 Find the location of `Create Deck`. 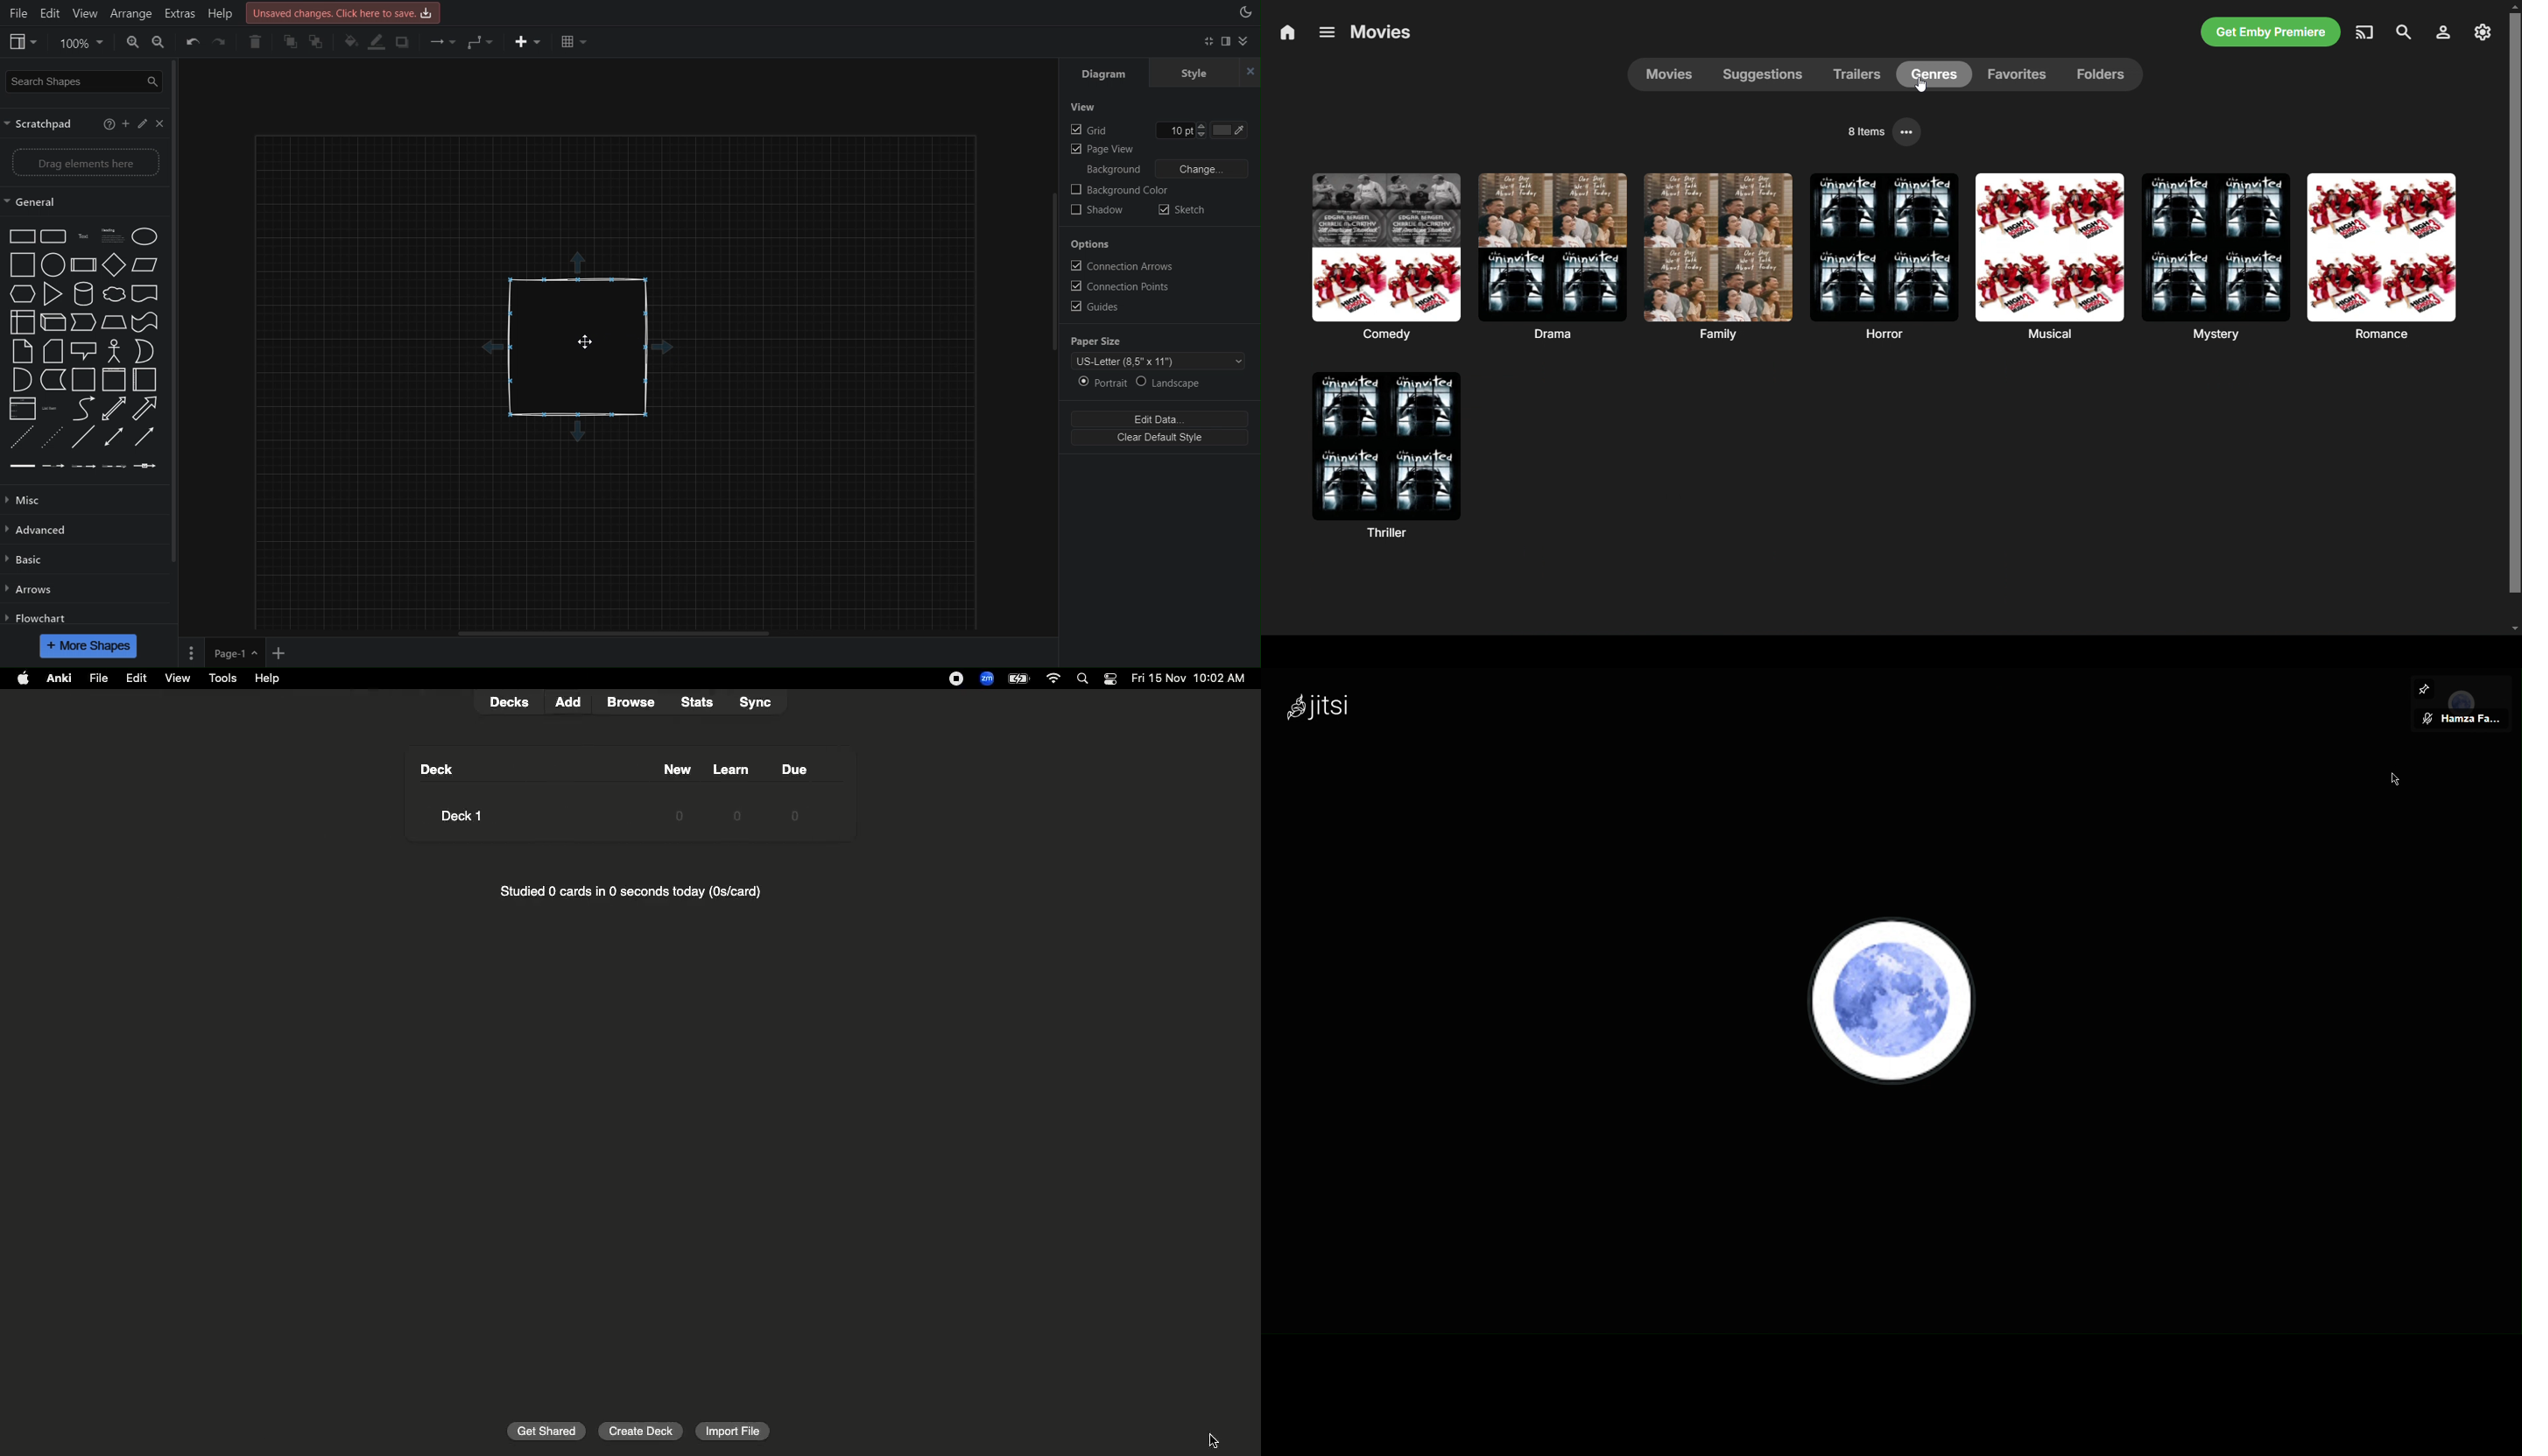

Create Deck is located at coordinates (643, 1430).